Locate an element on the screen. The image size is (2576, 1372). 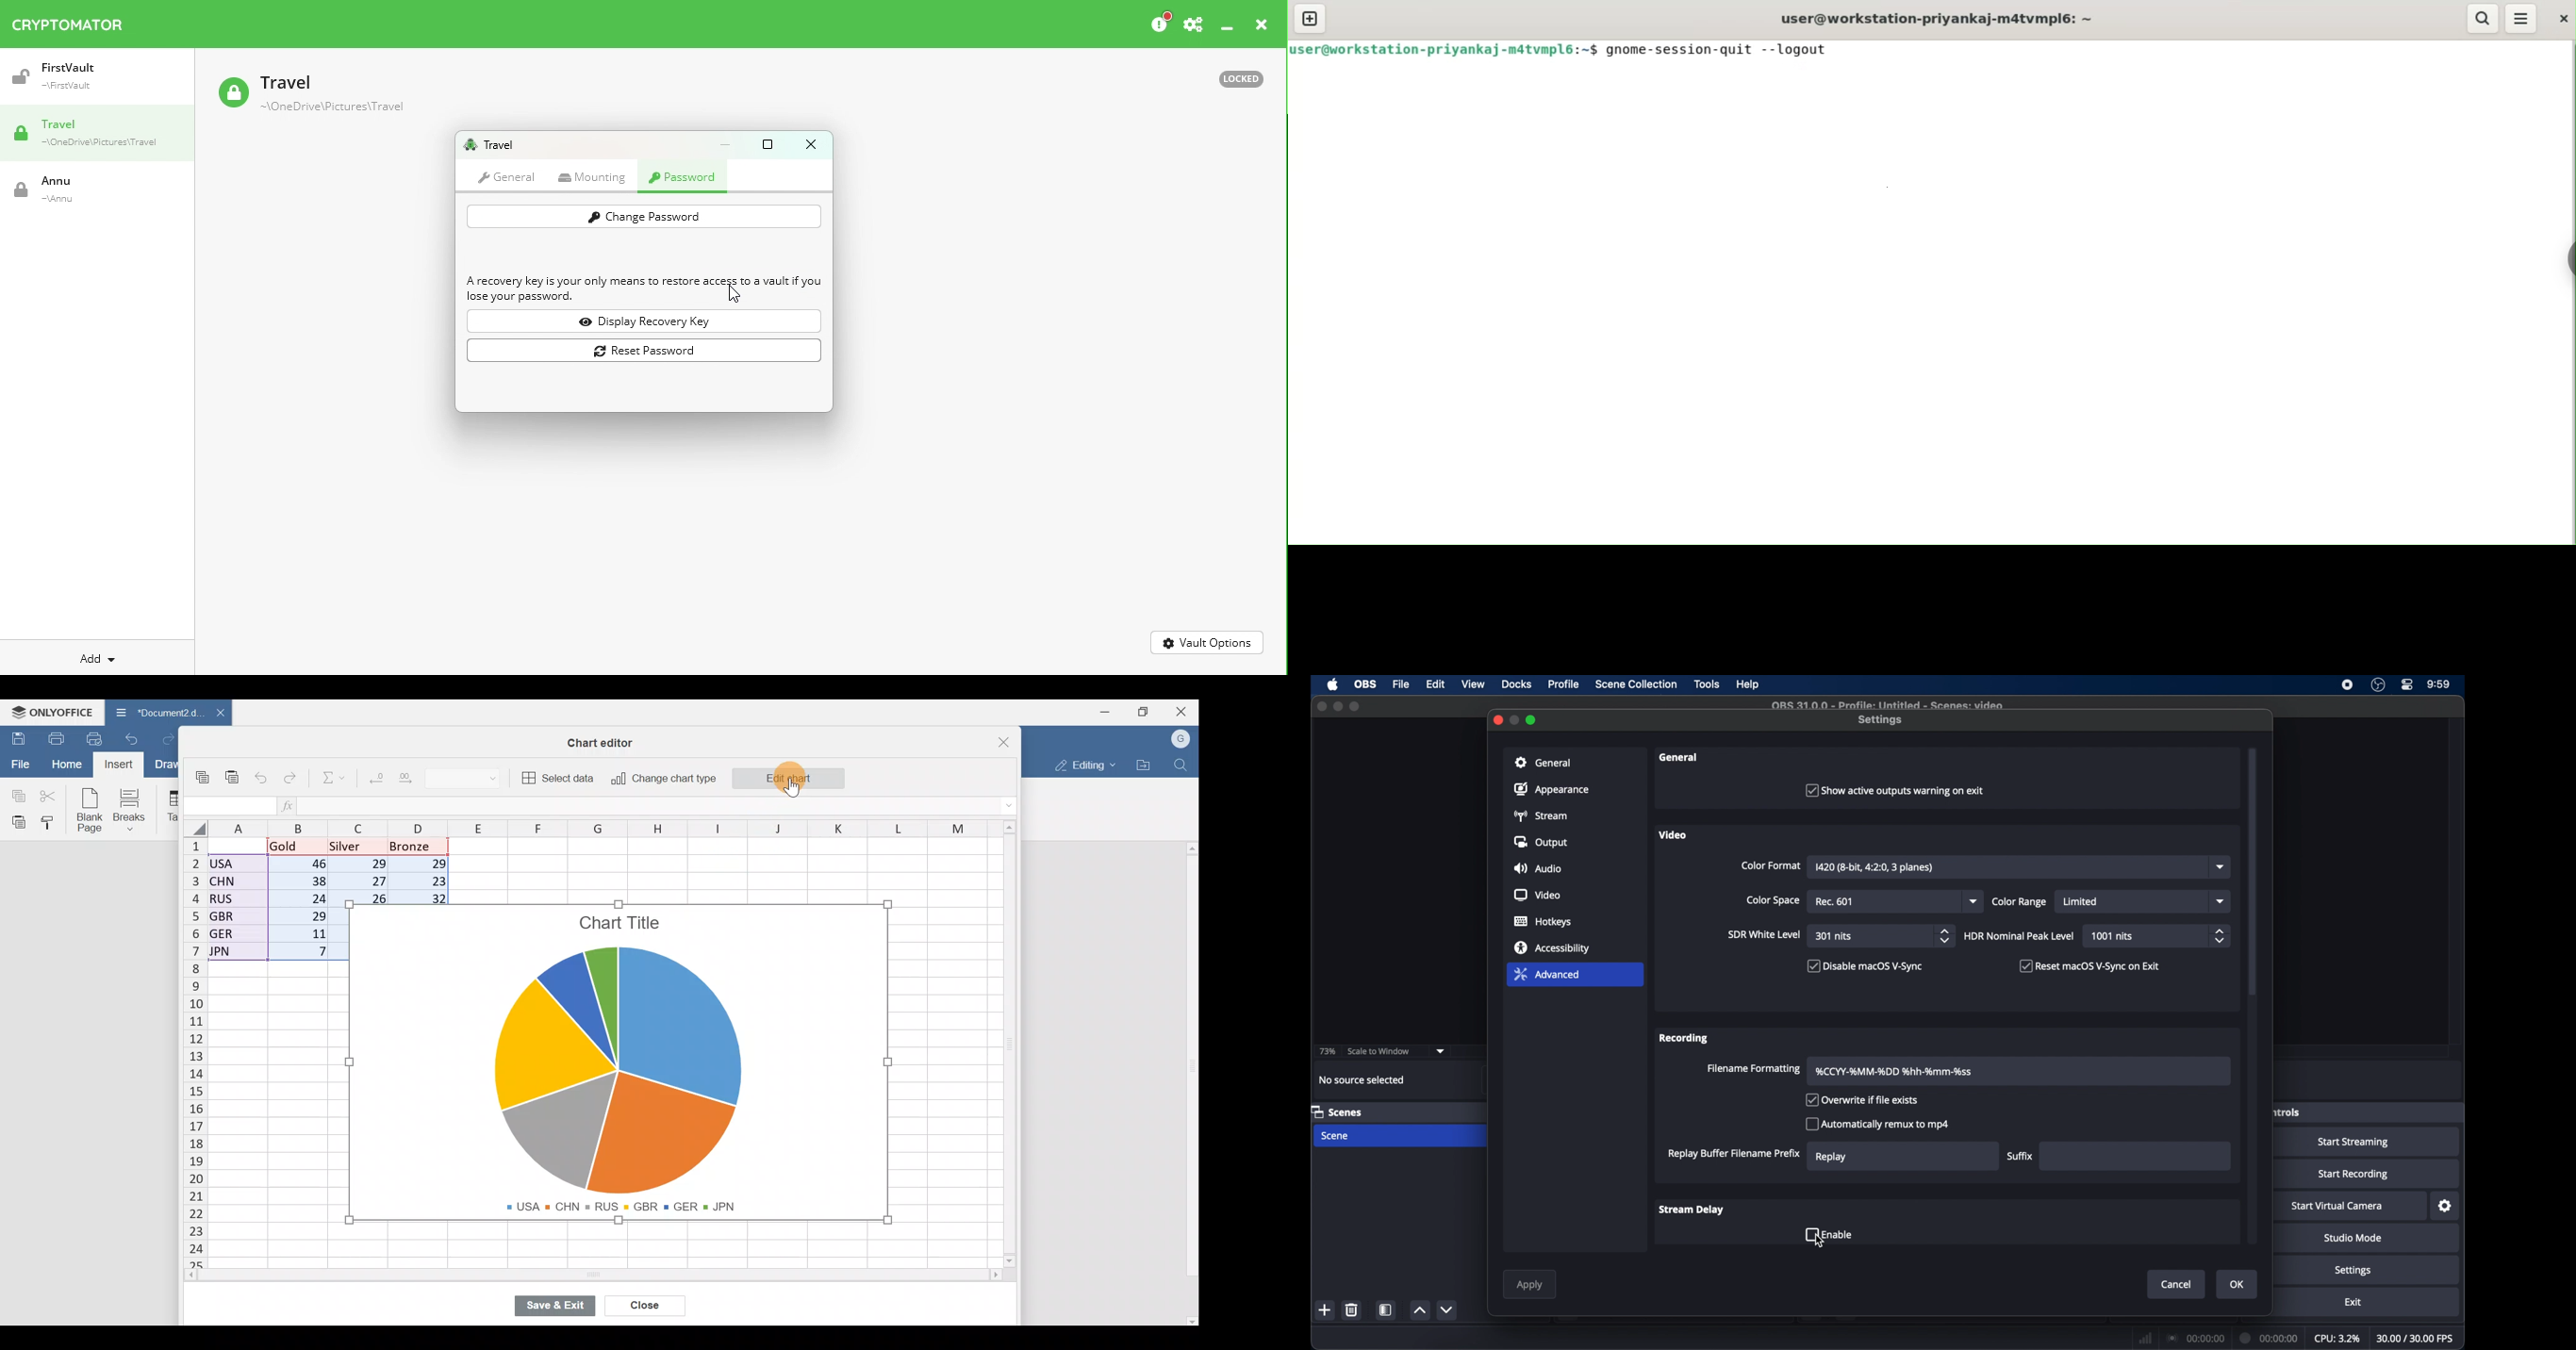
301 nits is located at coordinates (1835, 937).